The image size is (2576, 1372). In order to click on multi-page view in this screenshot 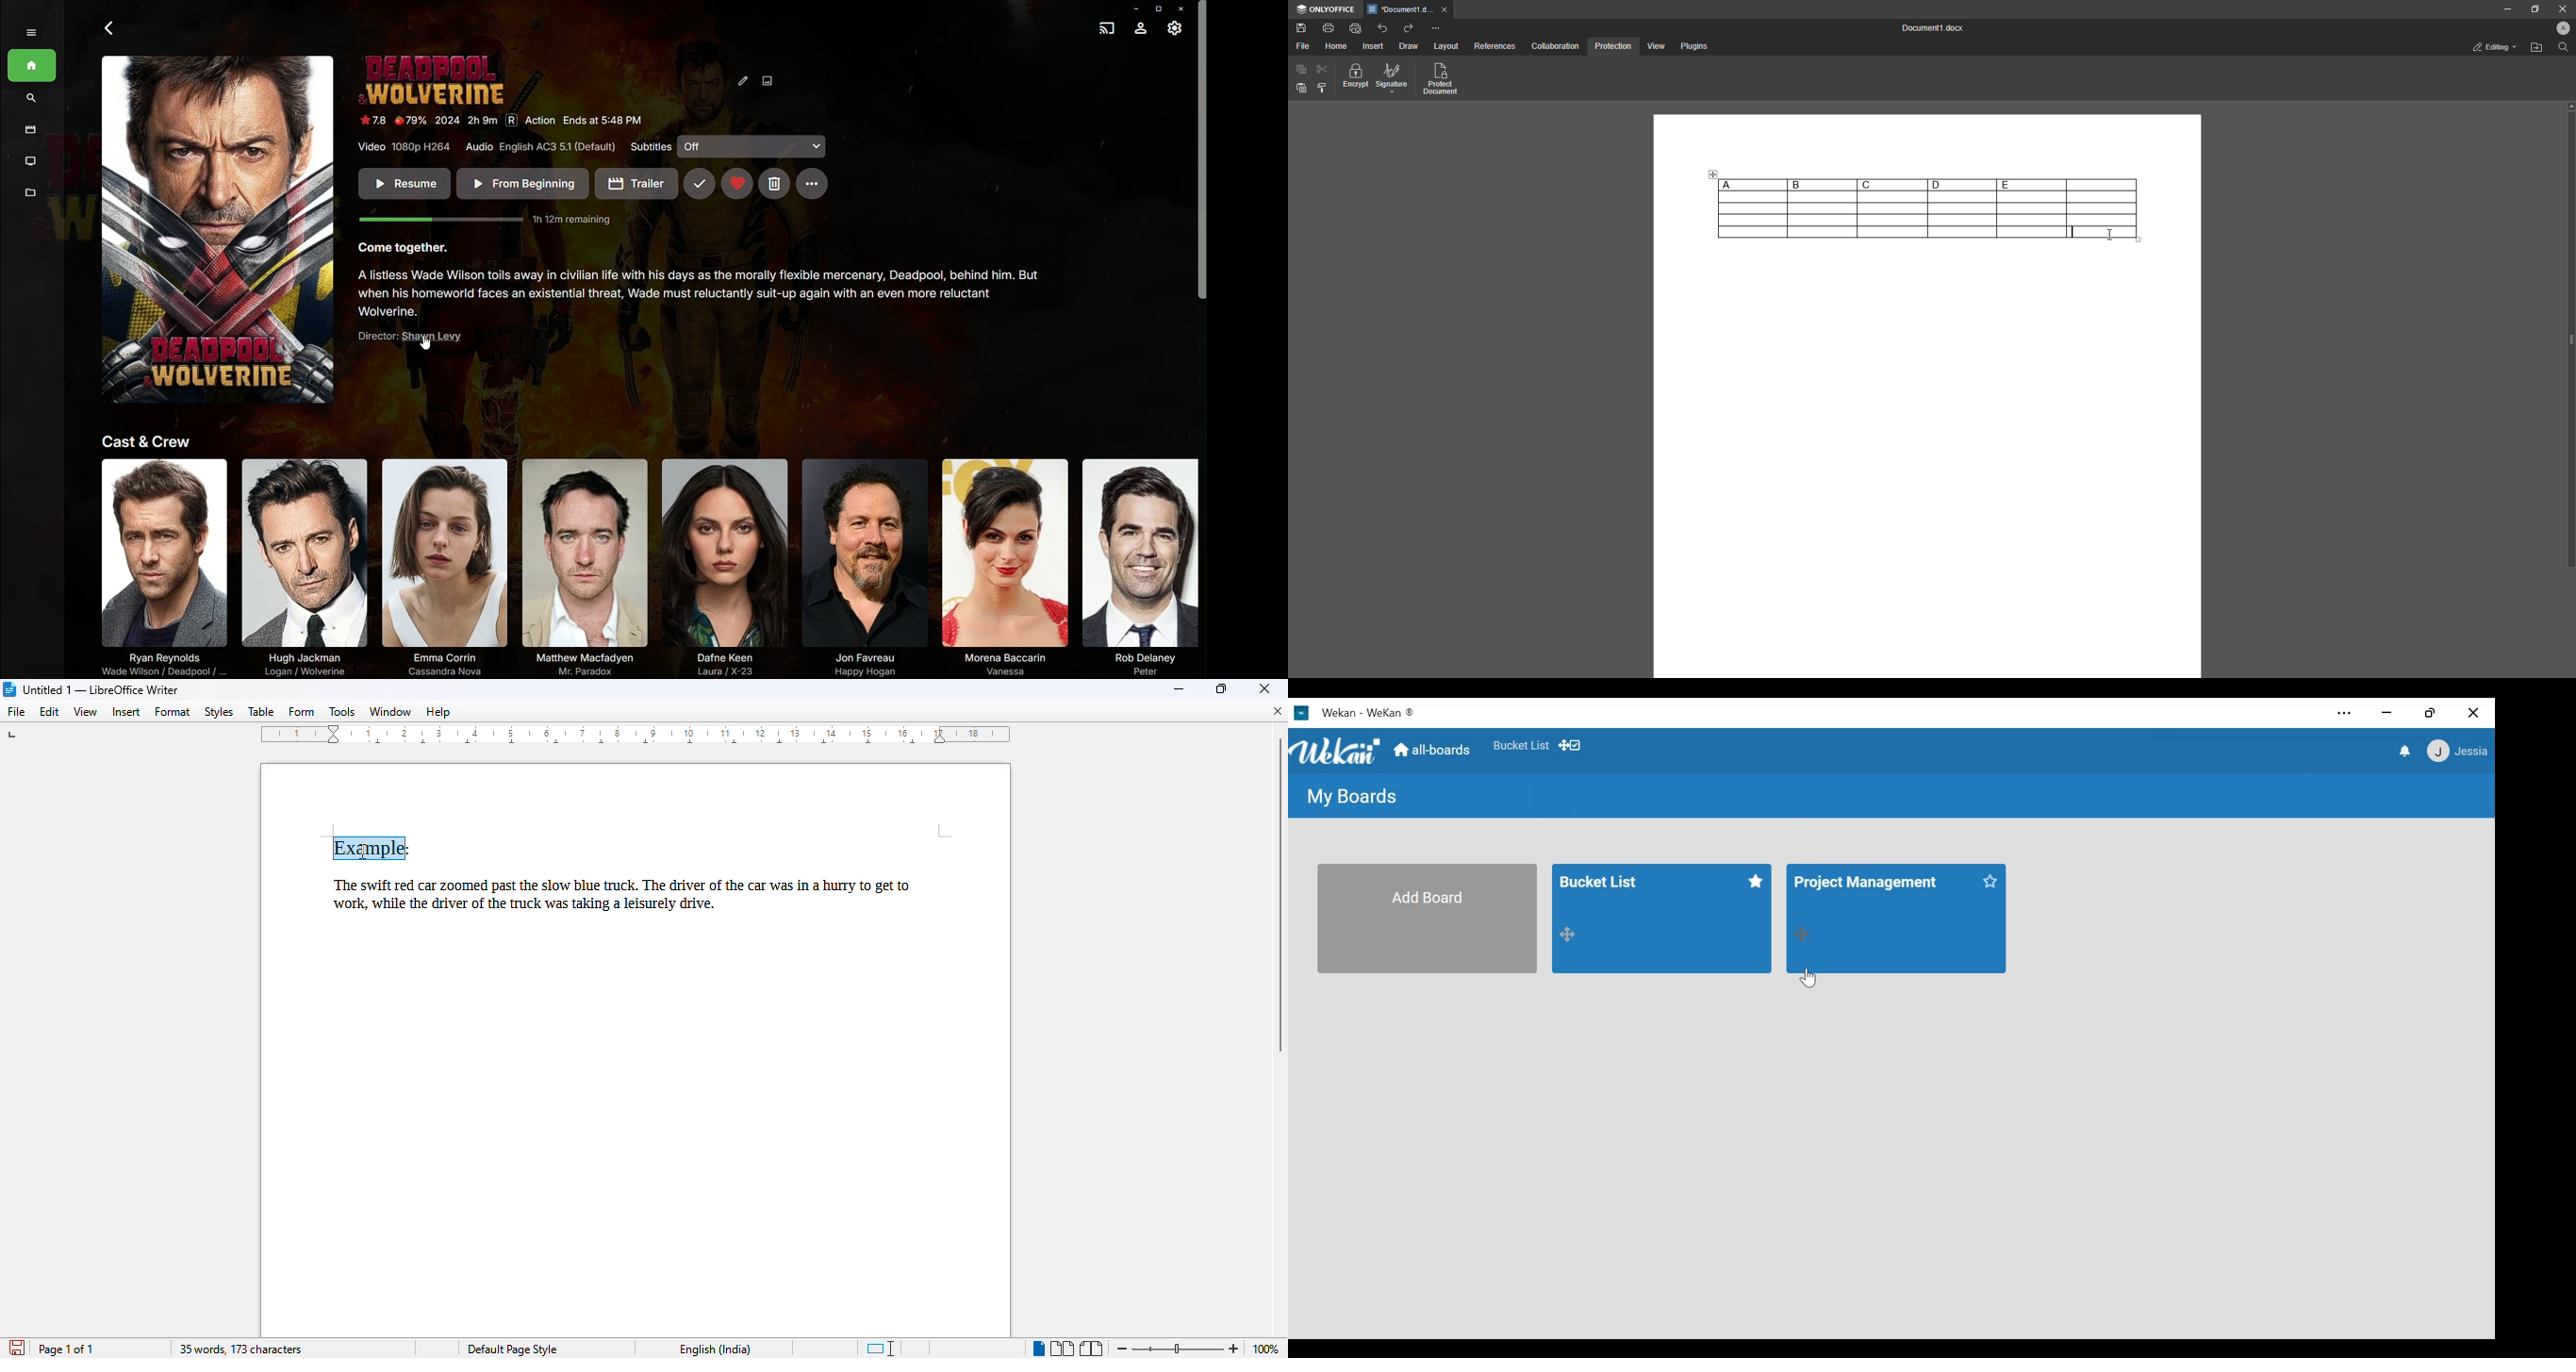, I will do `click(1062, 1349)`.